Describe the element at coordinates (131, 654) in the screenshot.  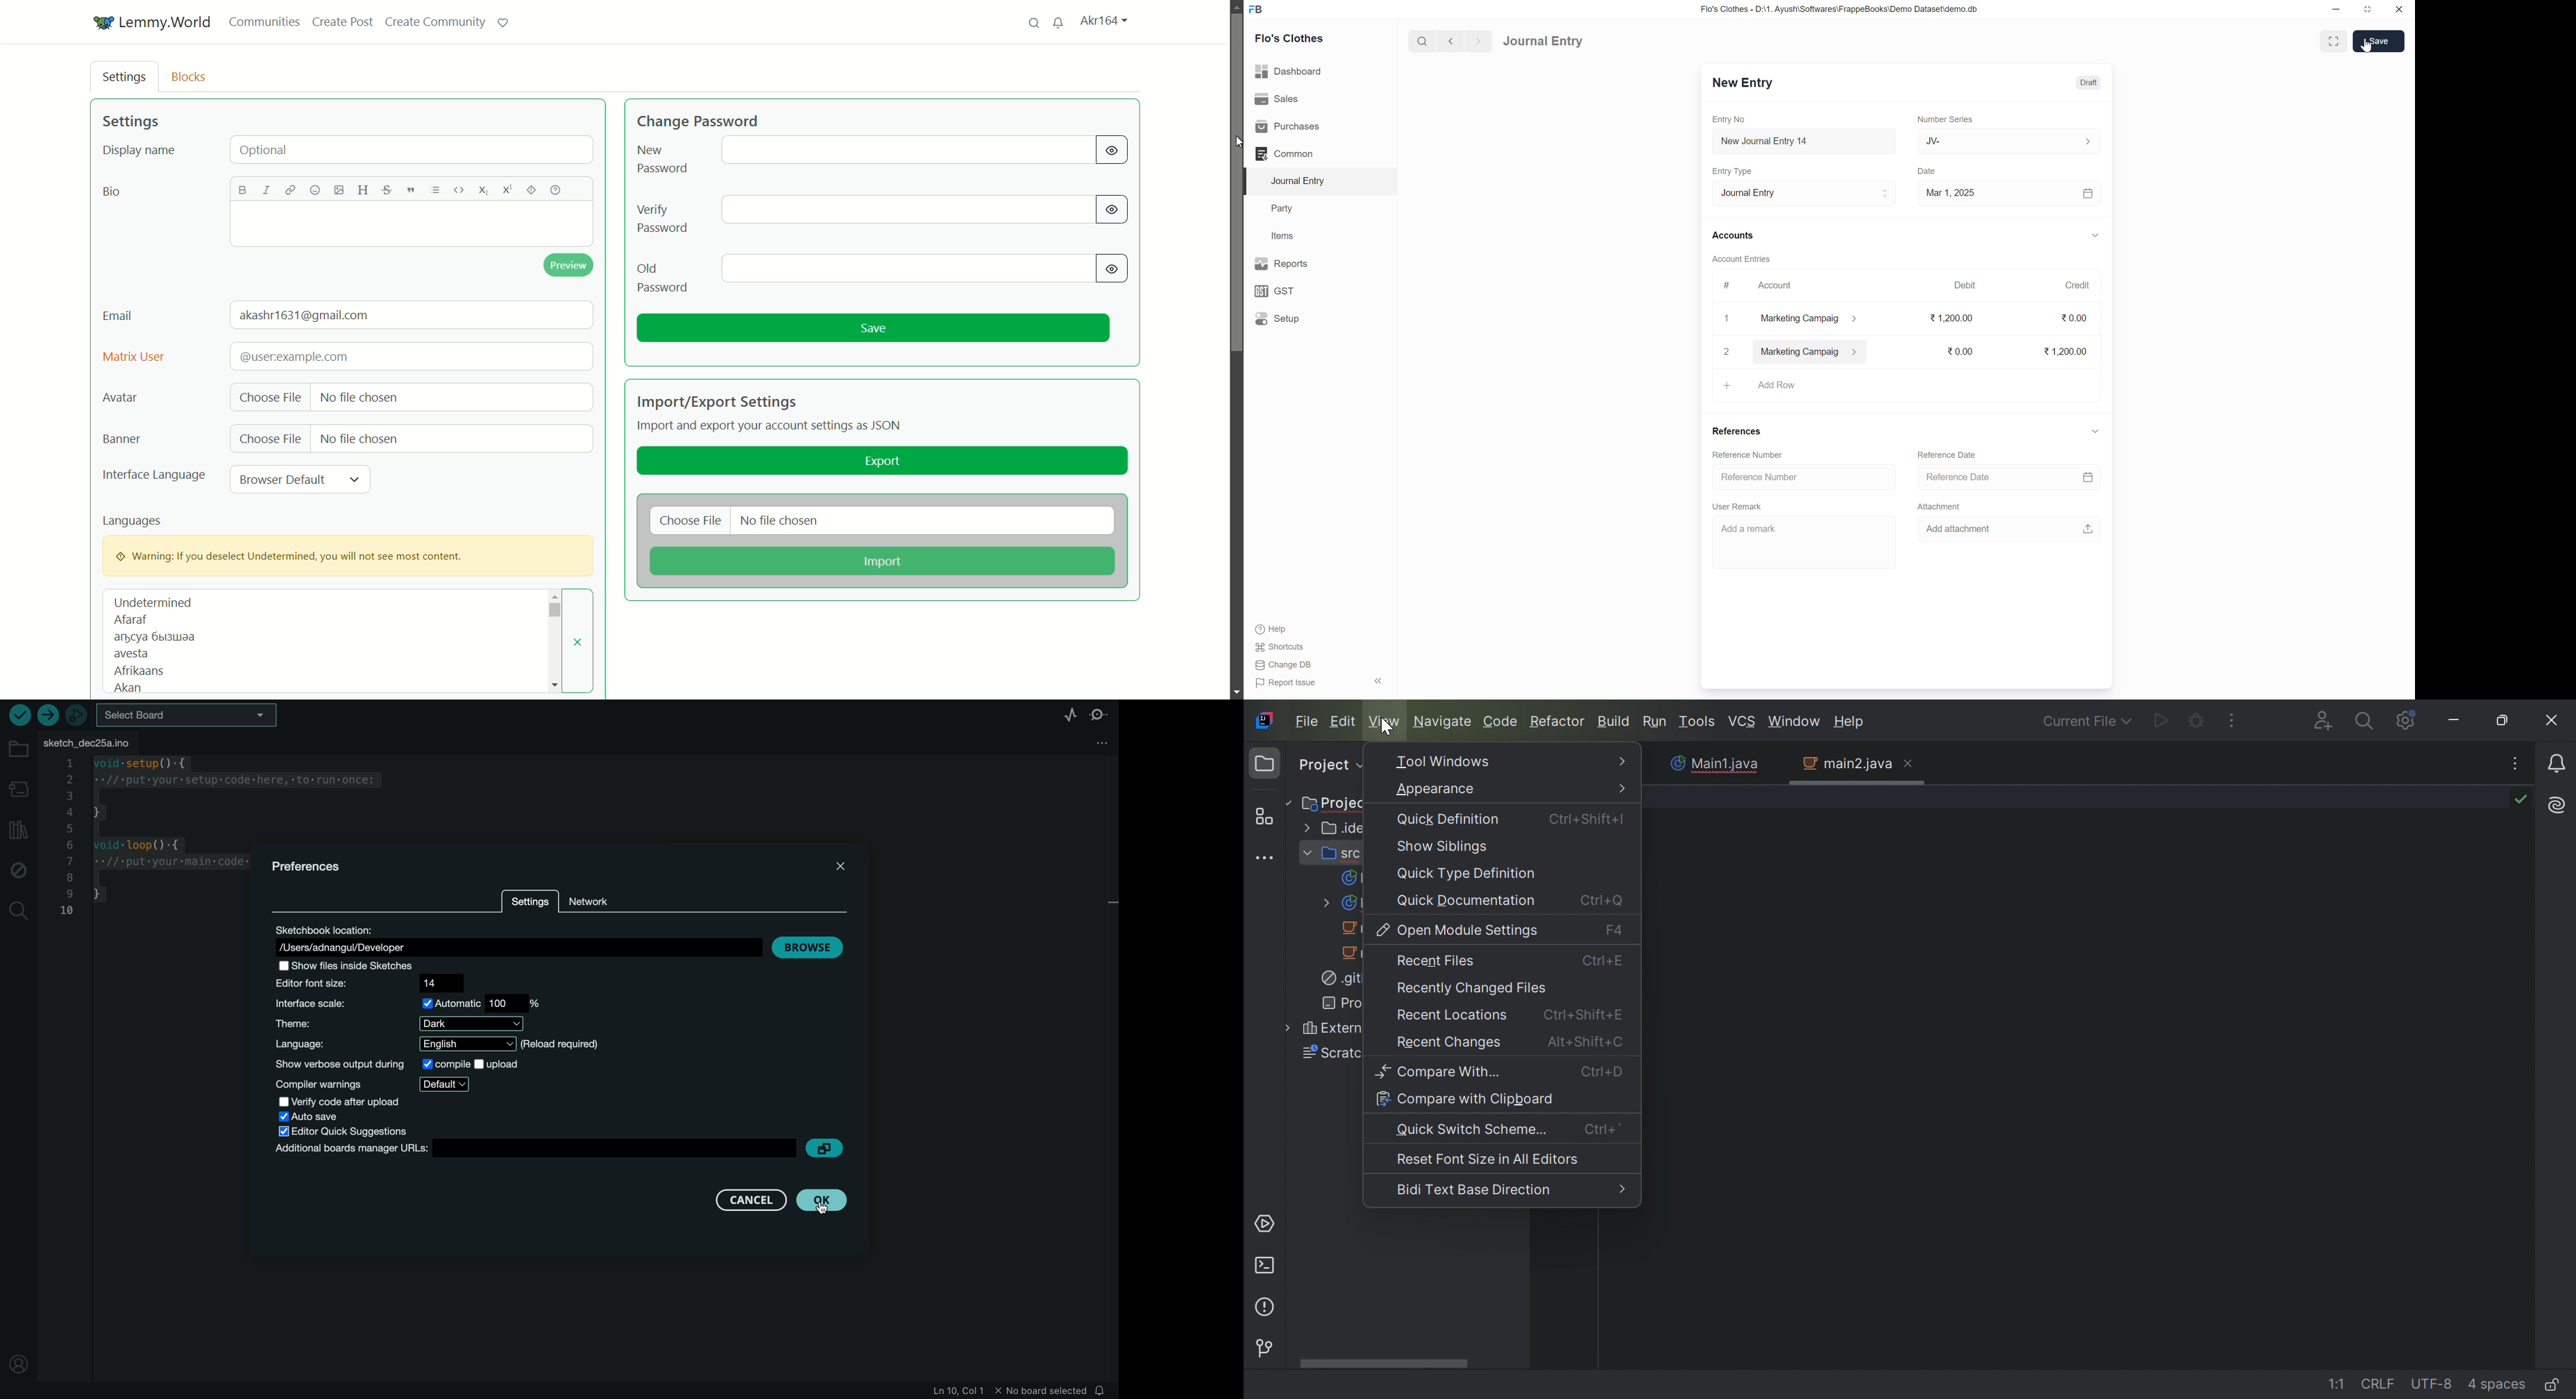
I see `avesta` at that location.